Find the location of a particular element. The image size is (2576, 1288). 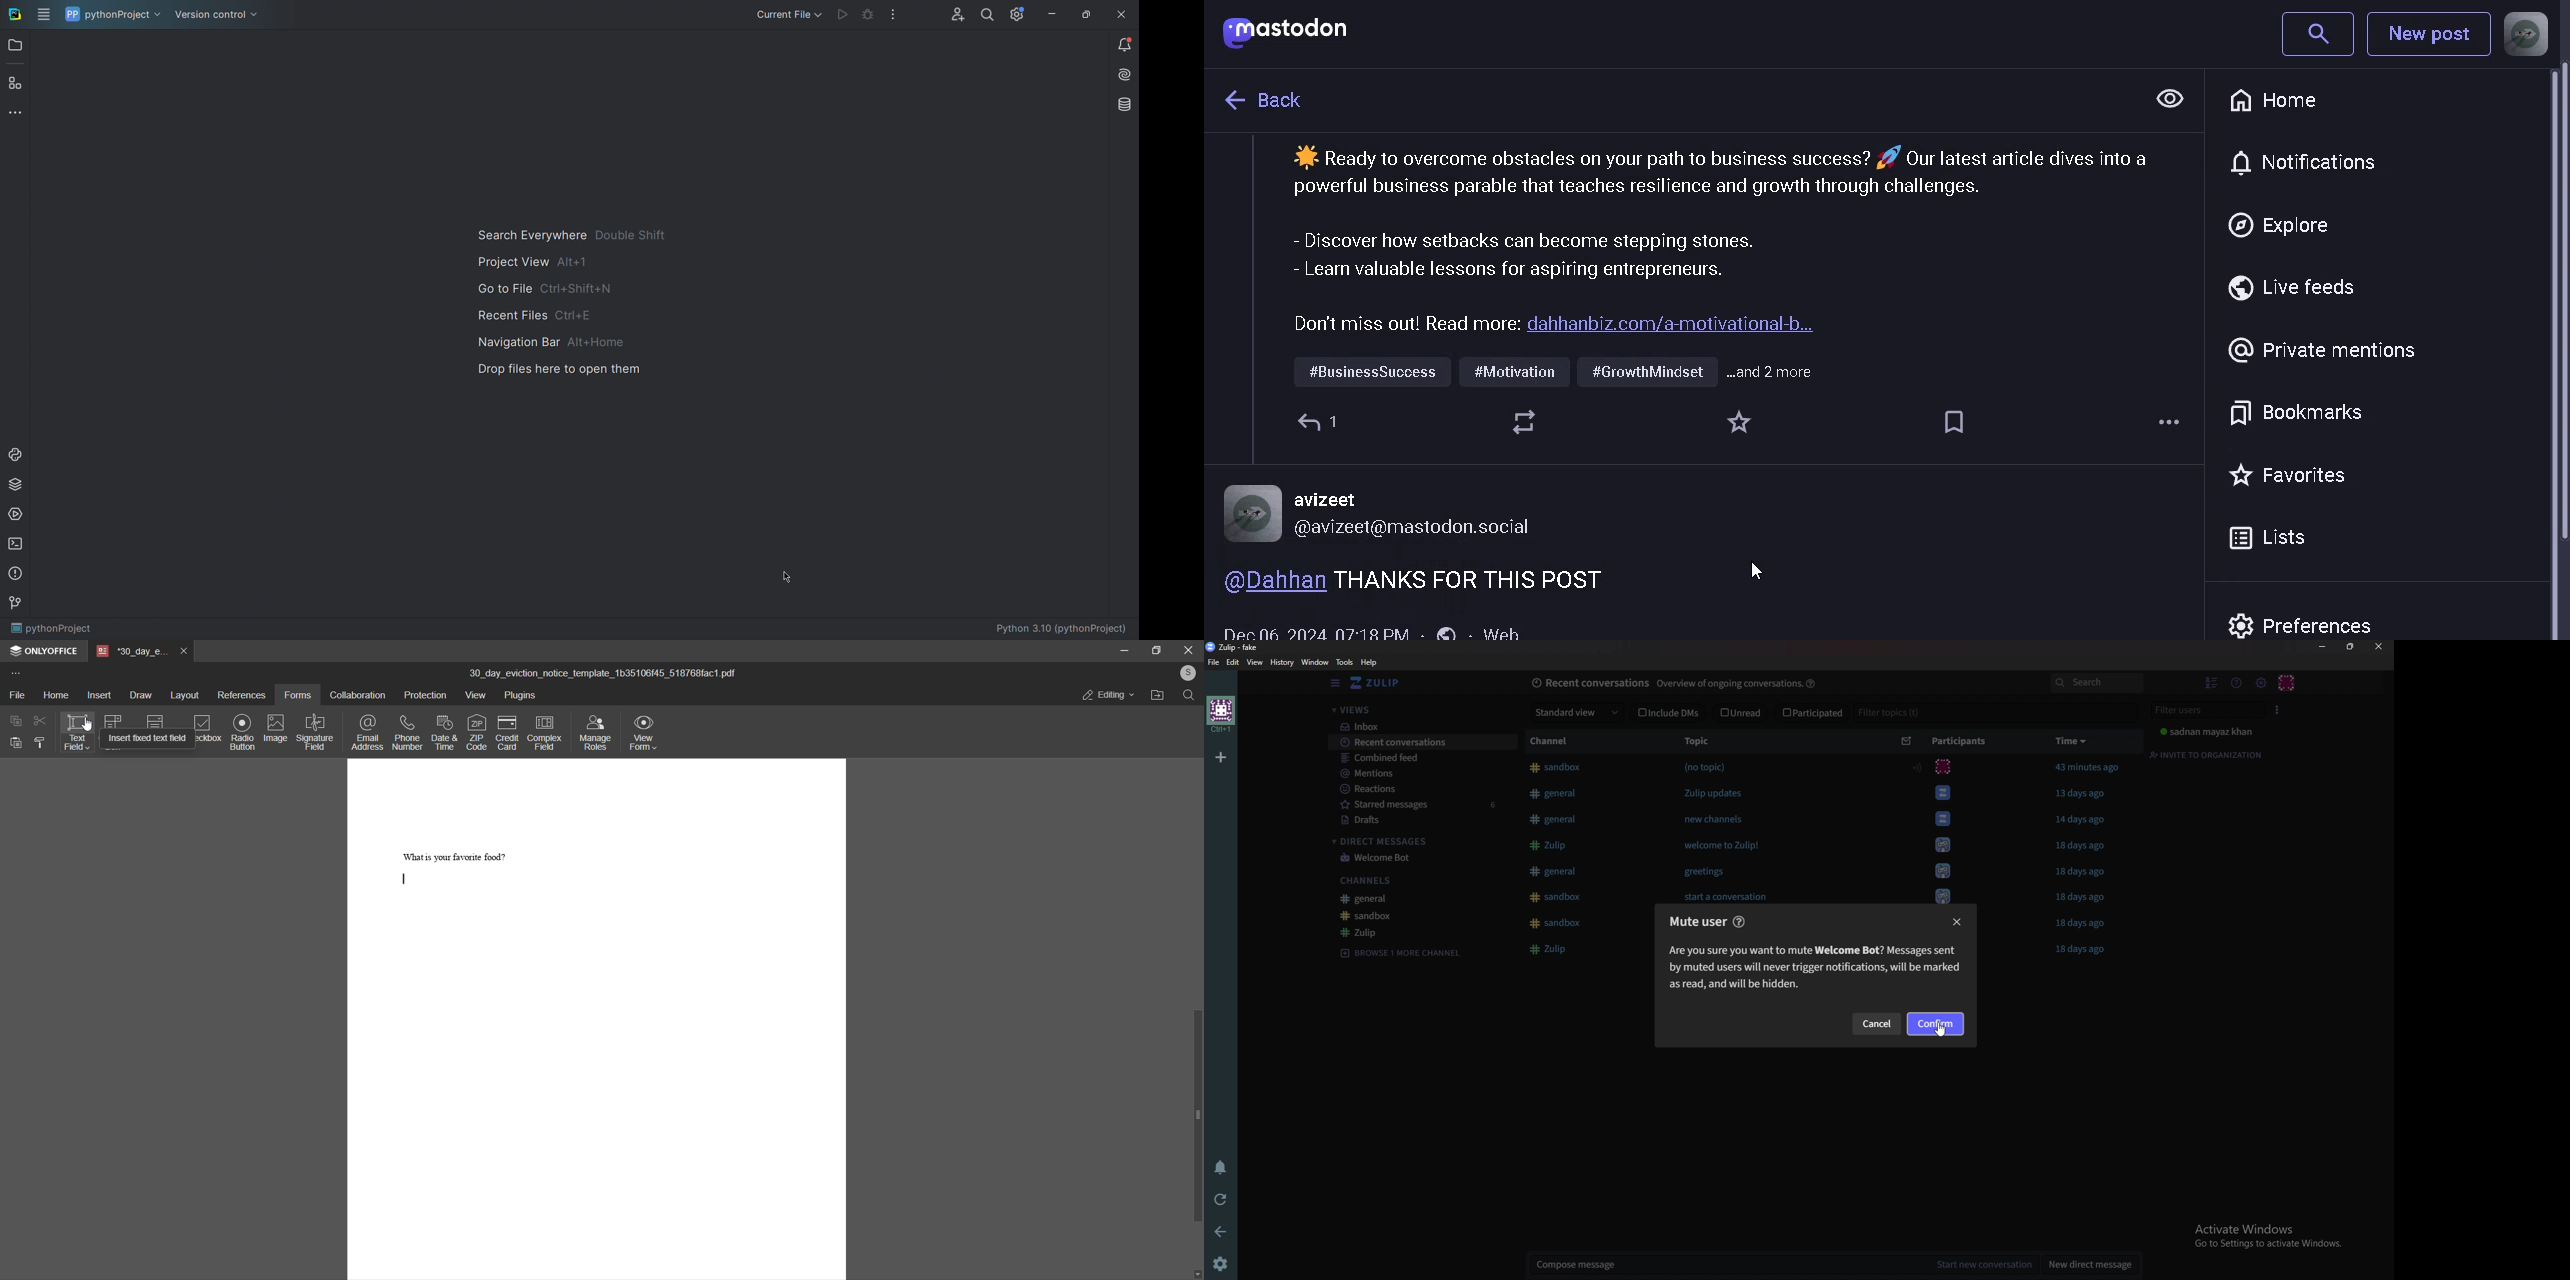

#sandbox is located at coordinates (1559, 897).